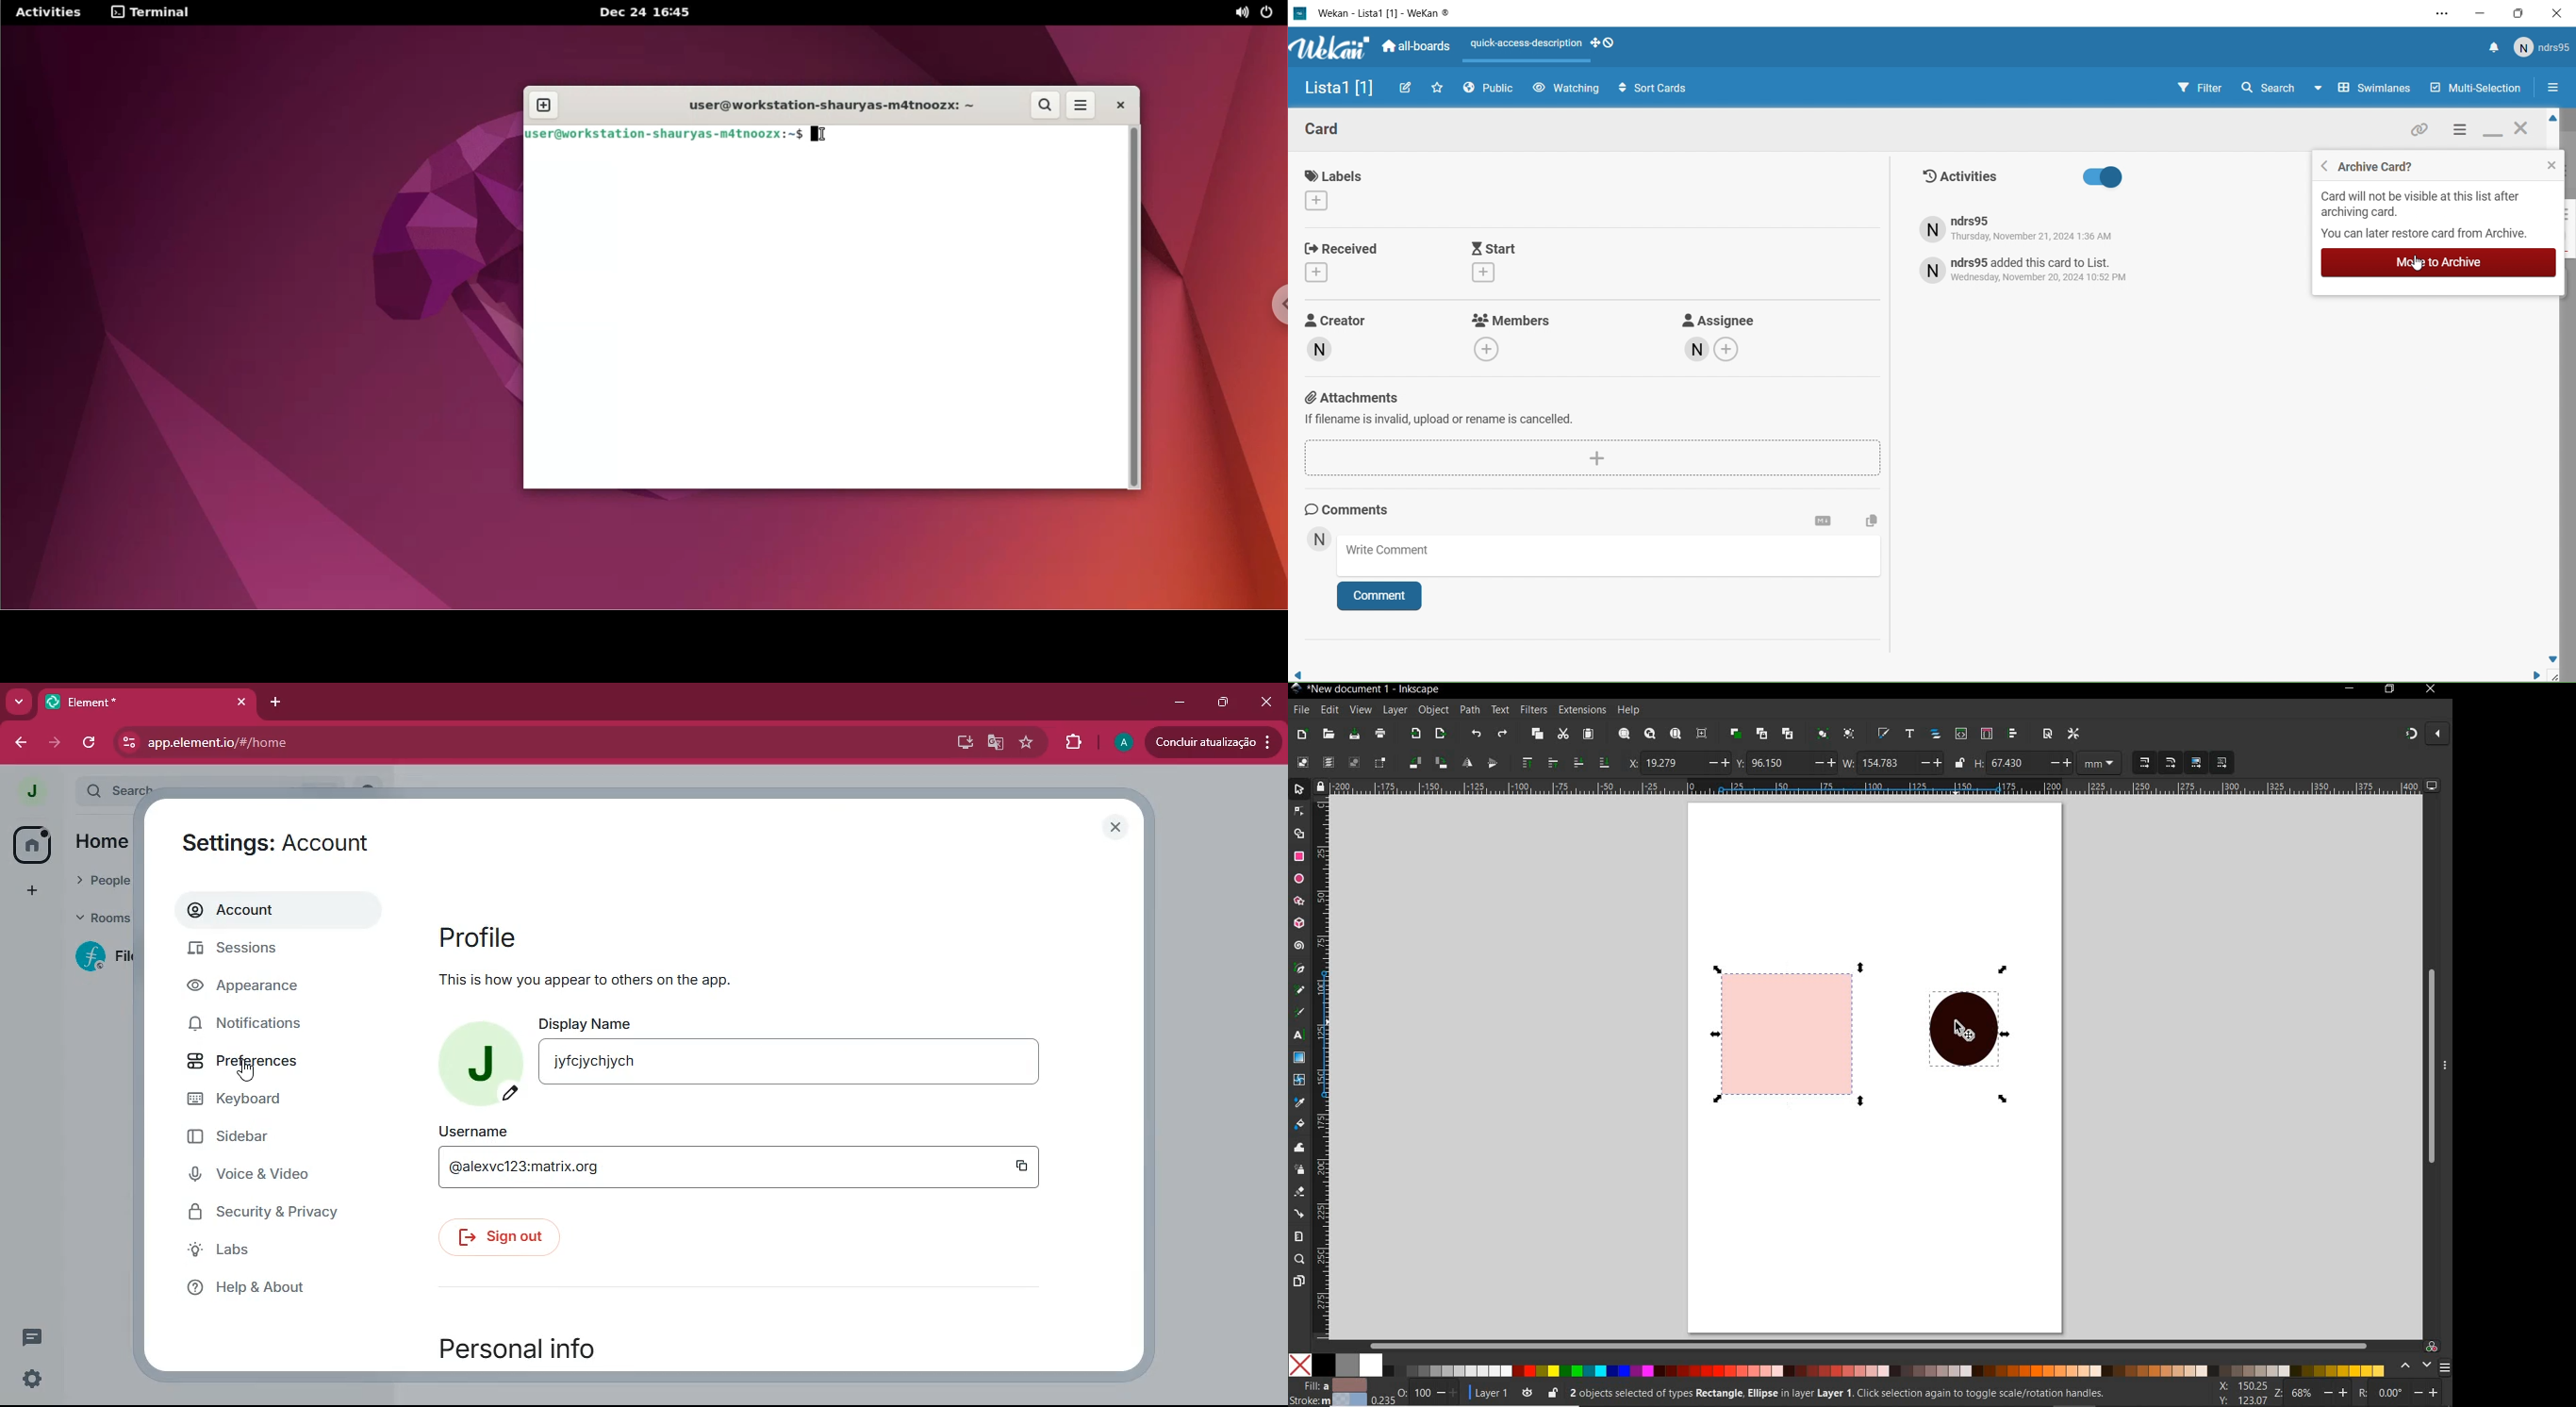  I want to click on SHAPE SELECTED, so click(1968, 1035).